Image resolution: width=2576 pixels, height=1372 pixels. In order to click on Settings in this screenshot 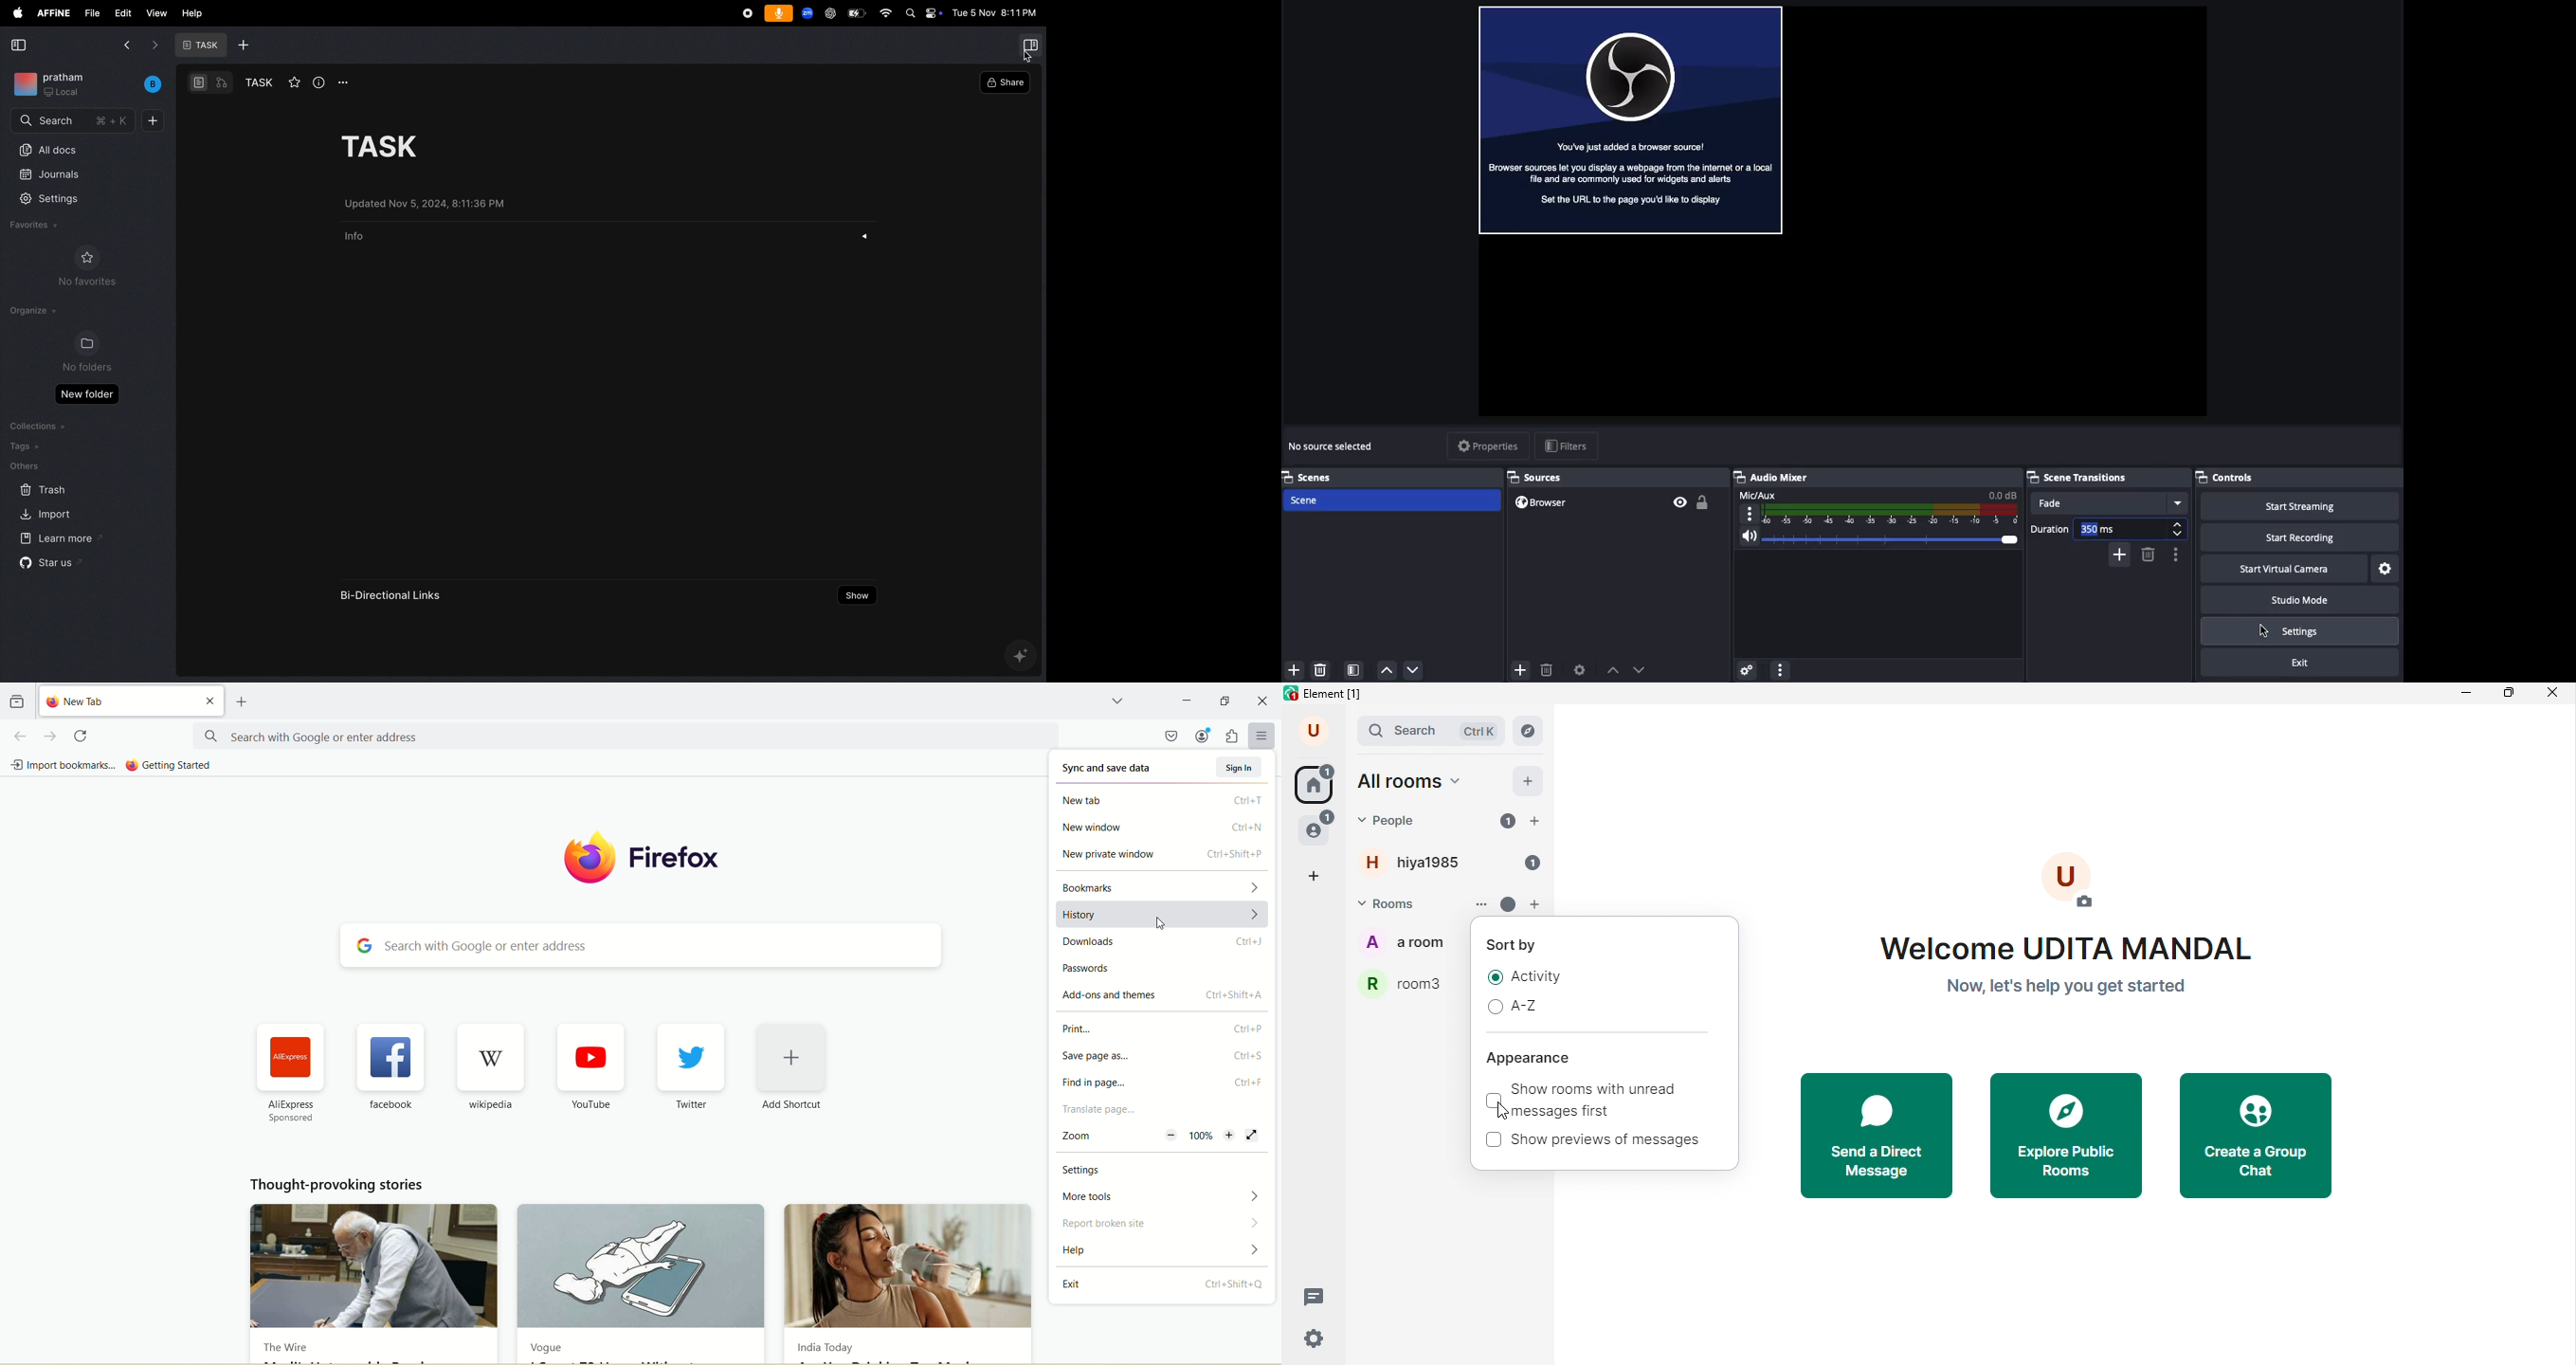, I will do `click(1744, 669)`.